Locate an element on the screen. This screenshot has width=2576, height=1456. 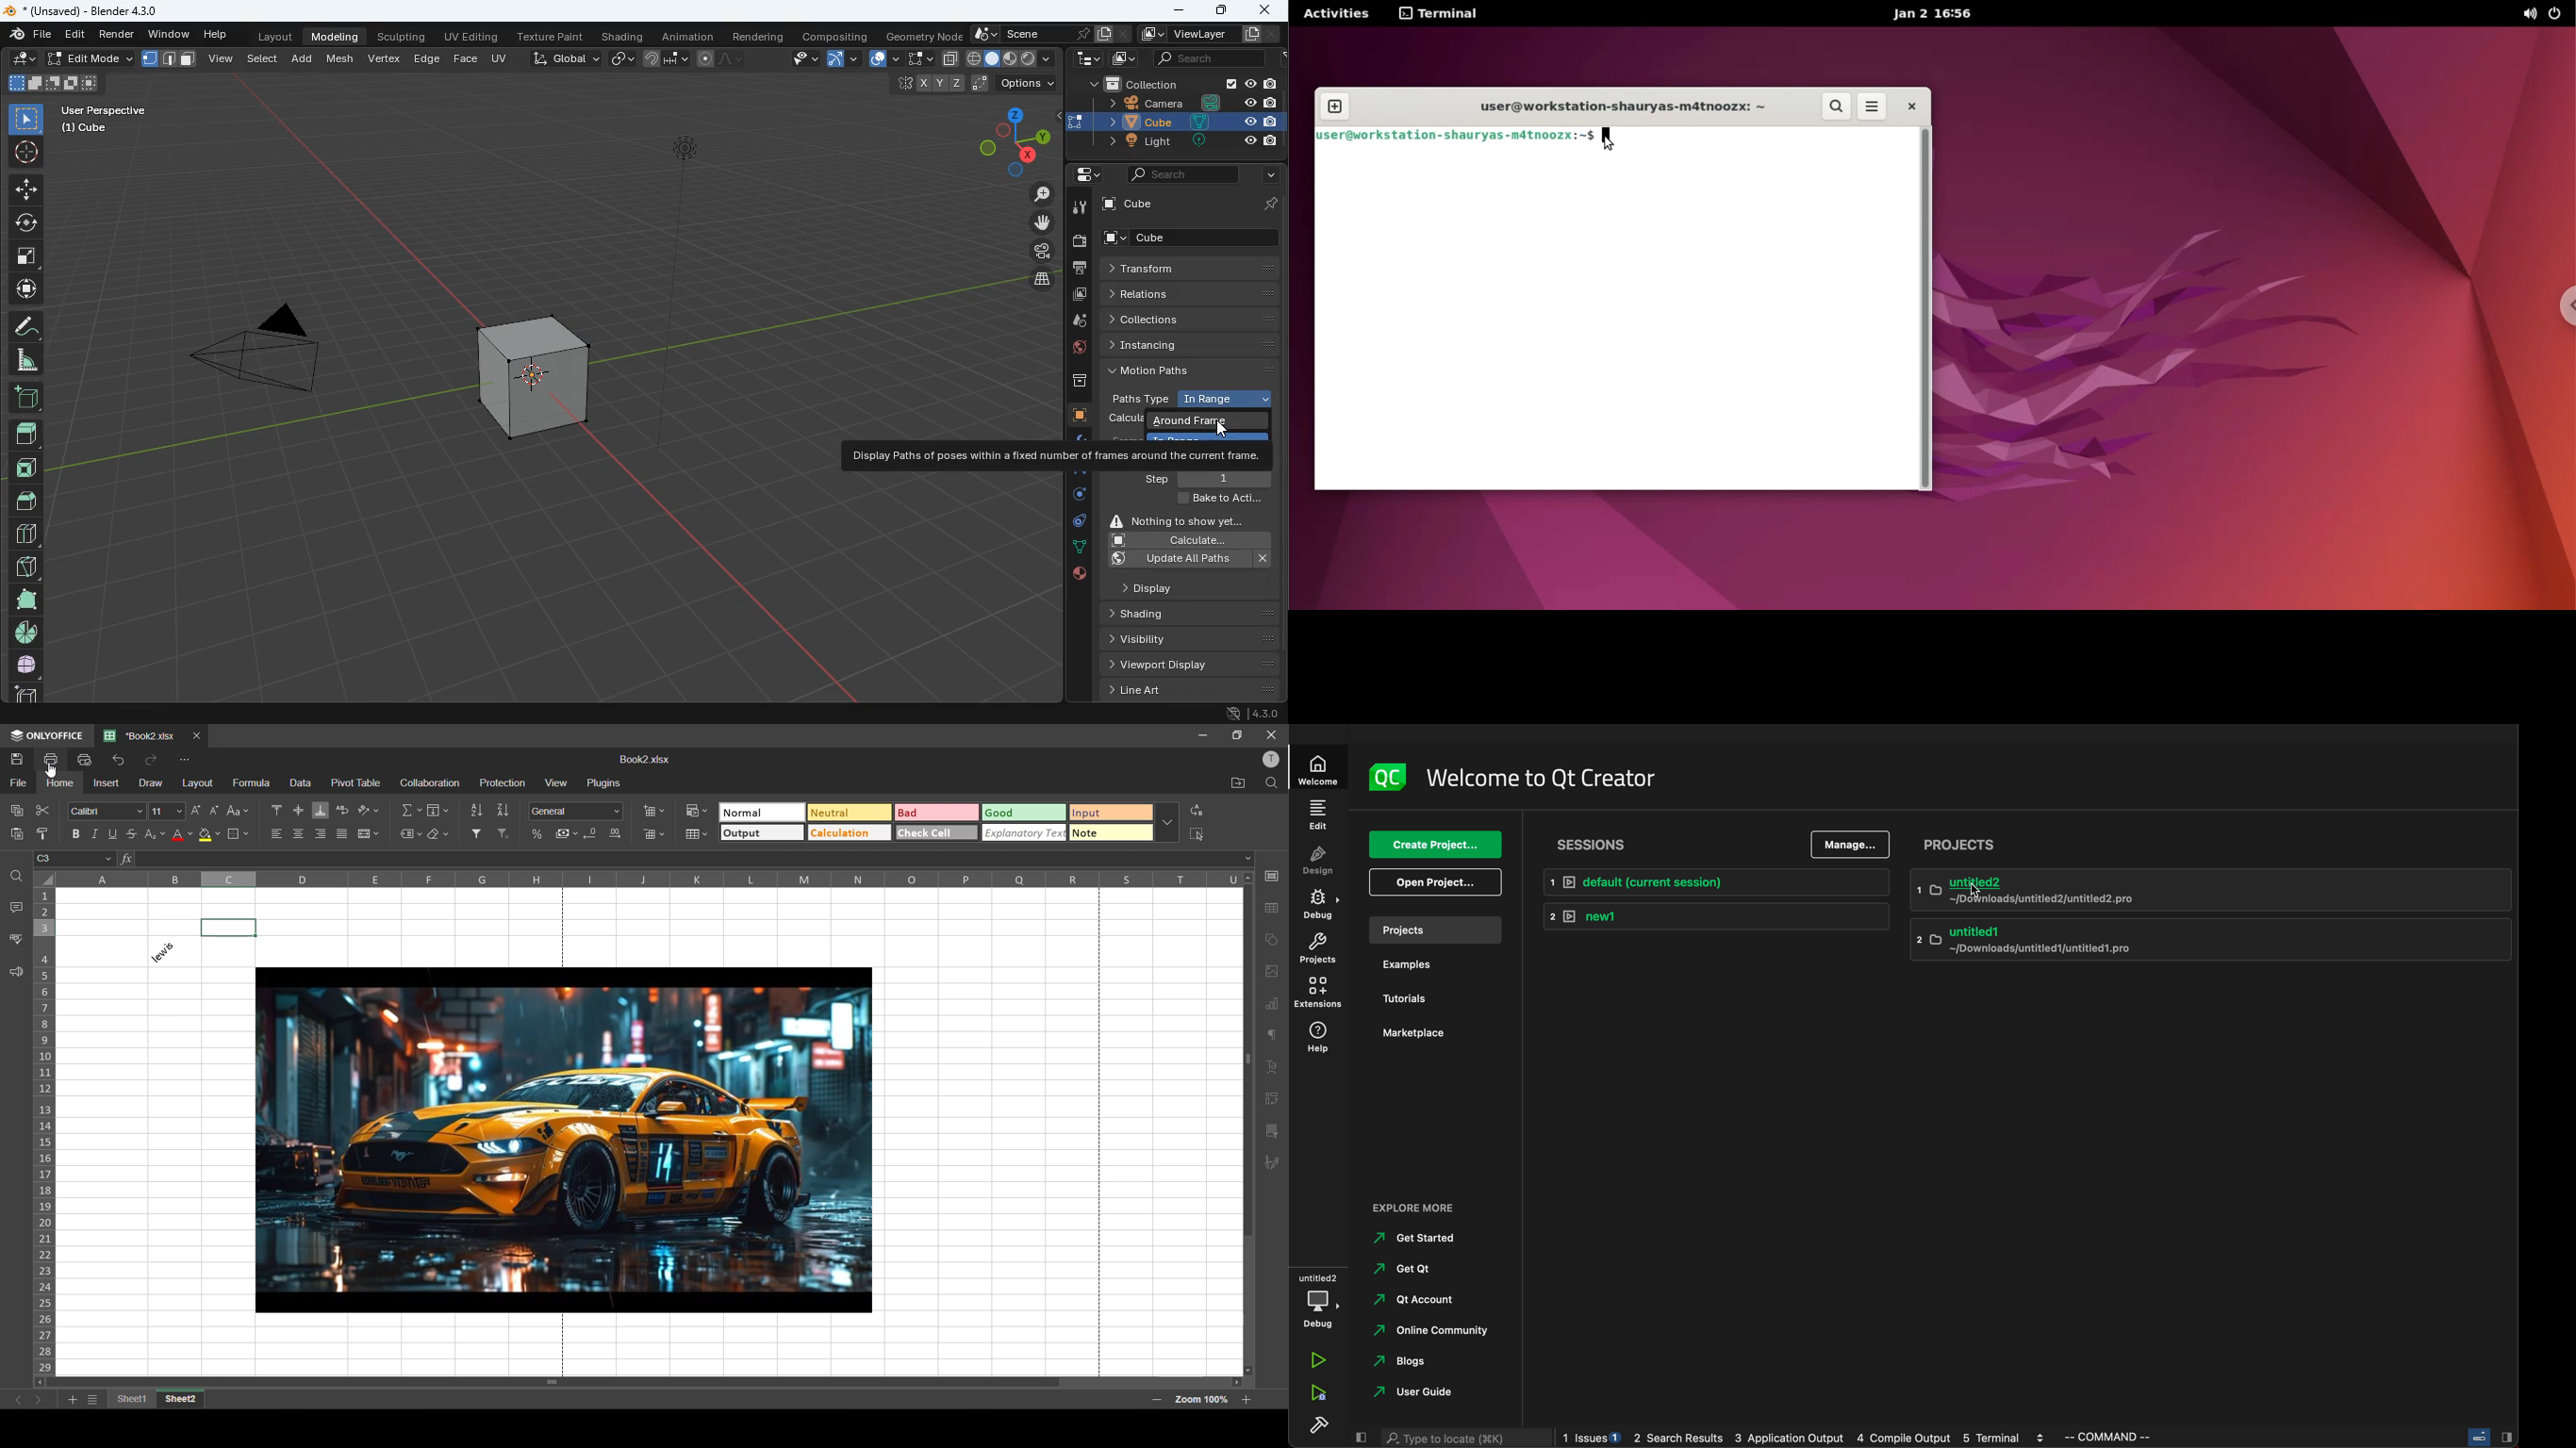
move is located at coordinates (24, 289).